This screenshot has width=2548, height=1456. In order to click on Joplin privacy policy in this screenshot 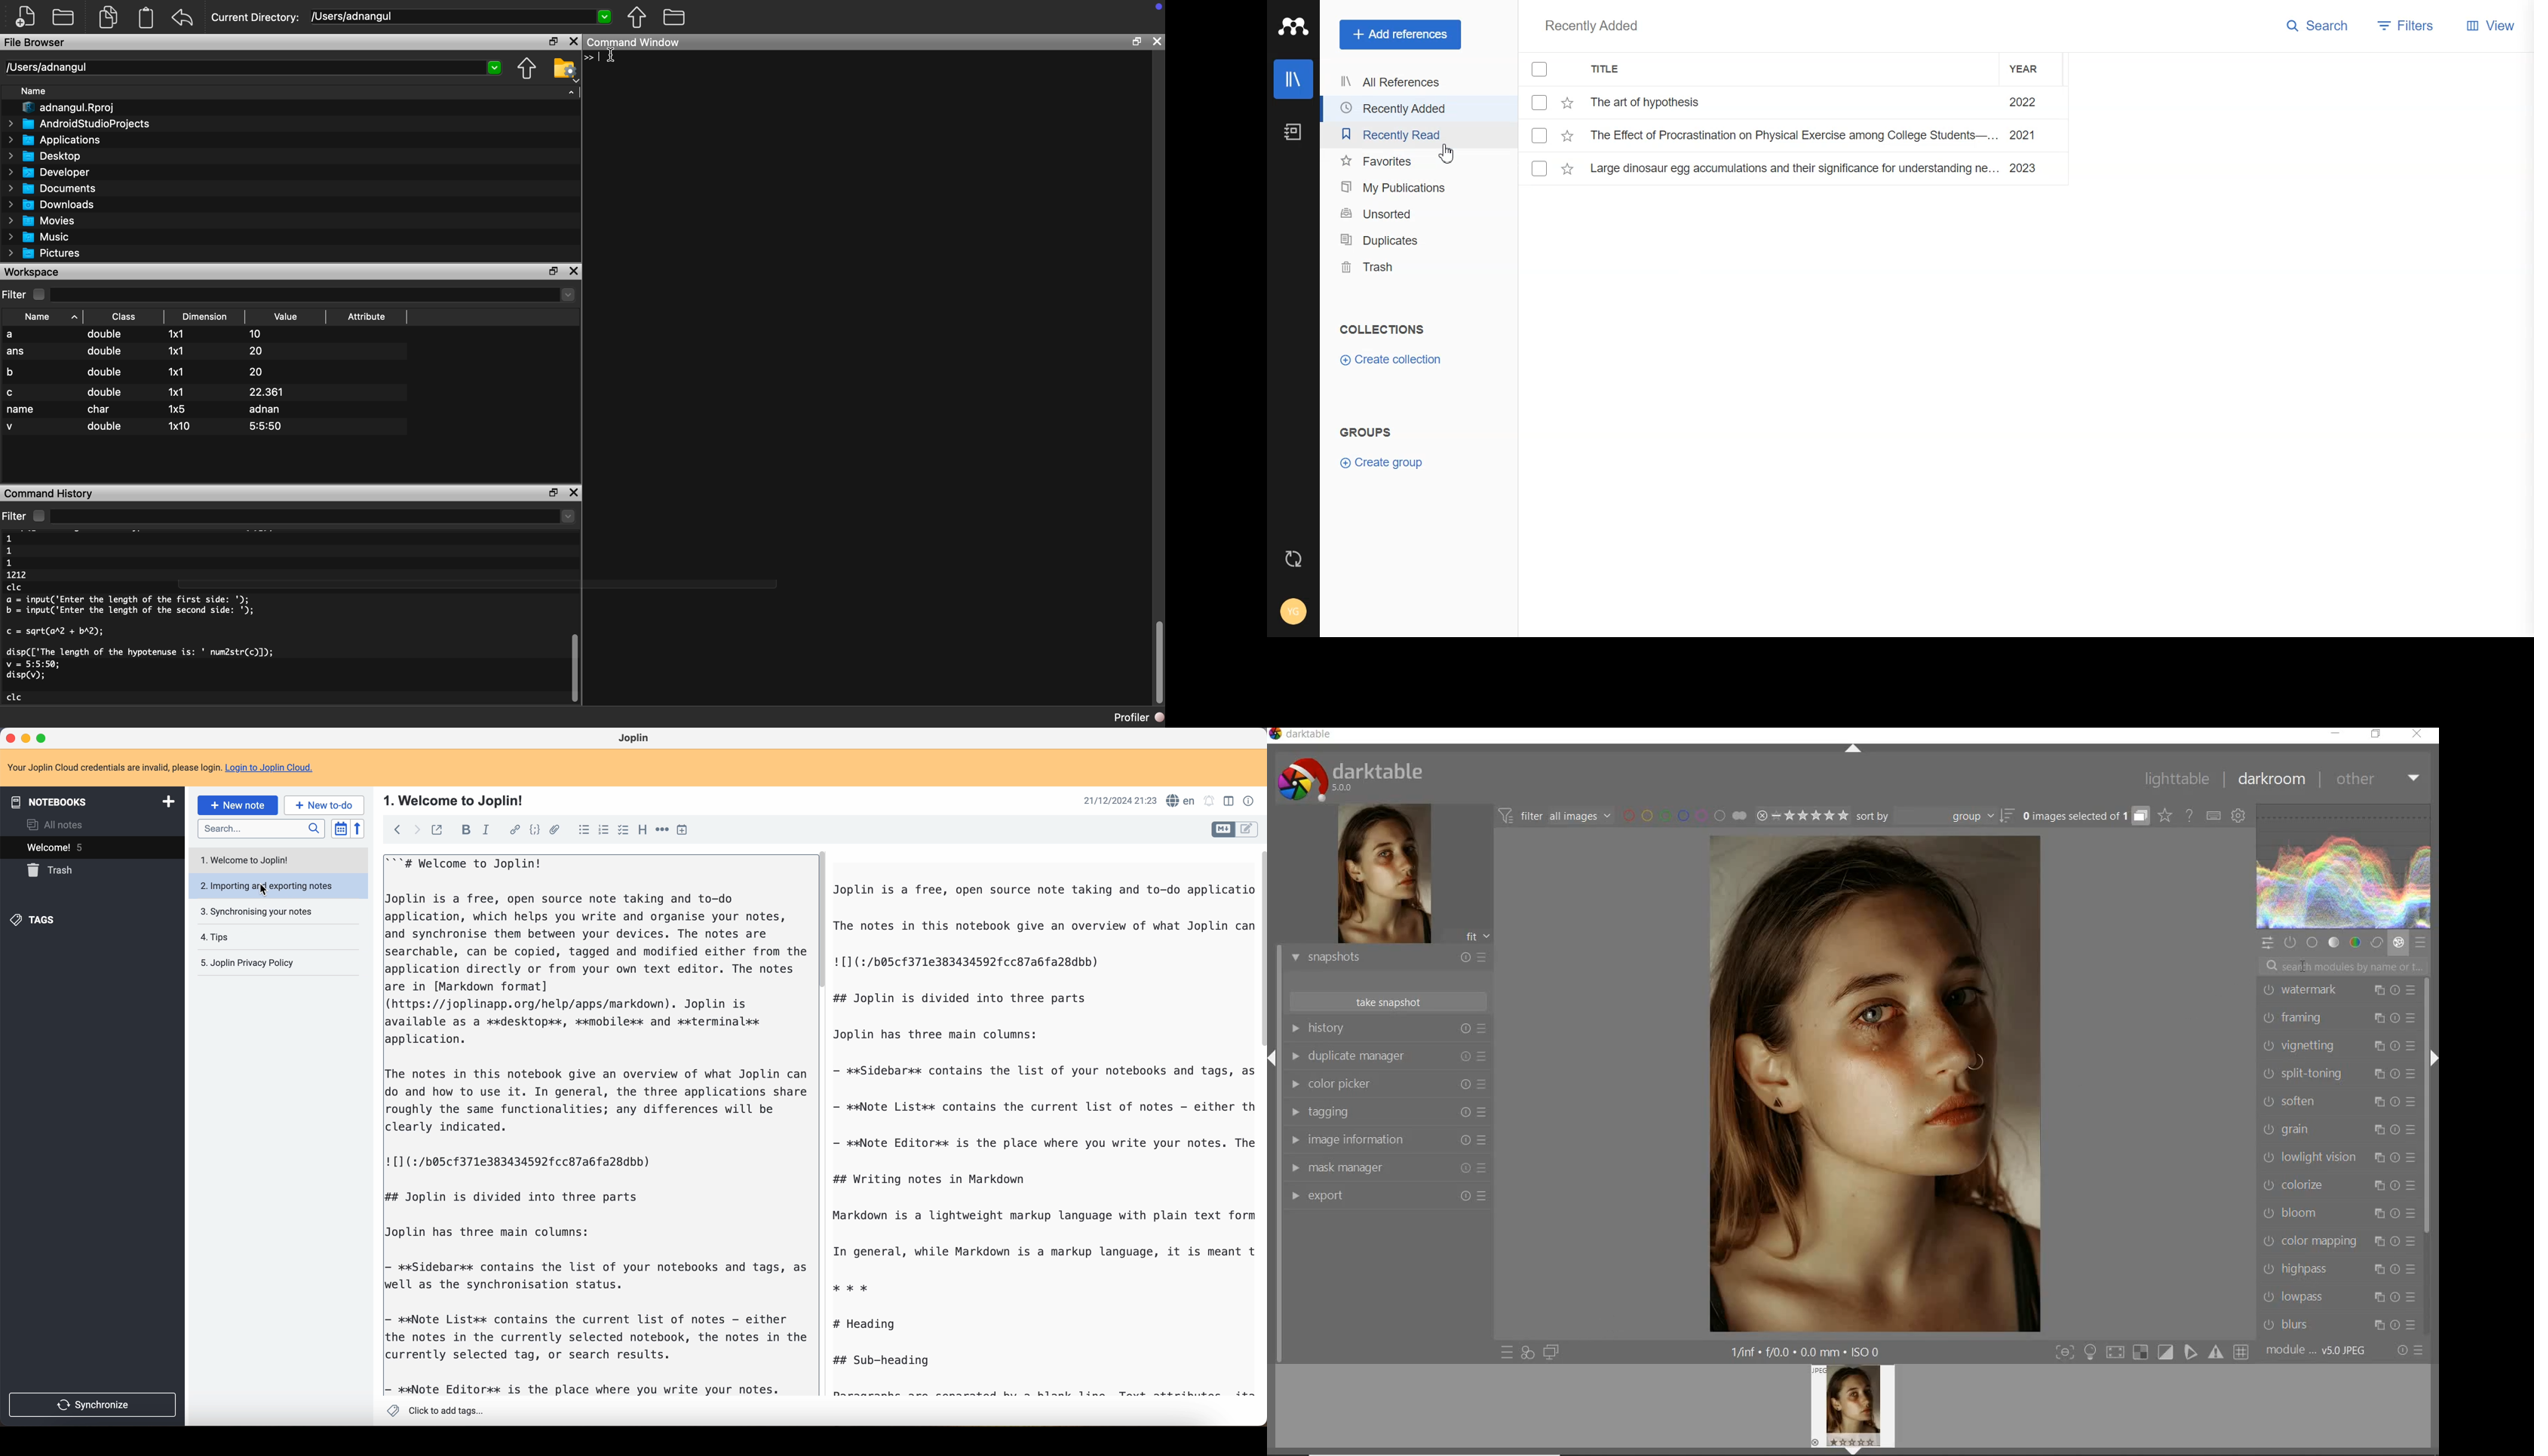, I will do `click(246, 962)`.